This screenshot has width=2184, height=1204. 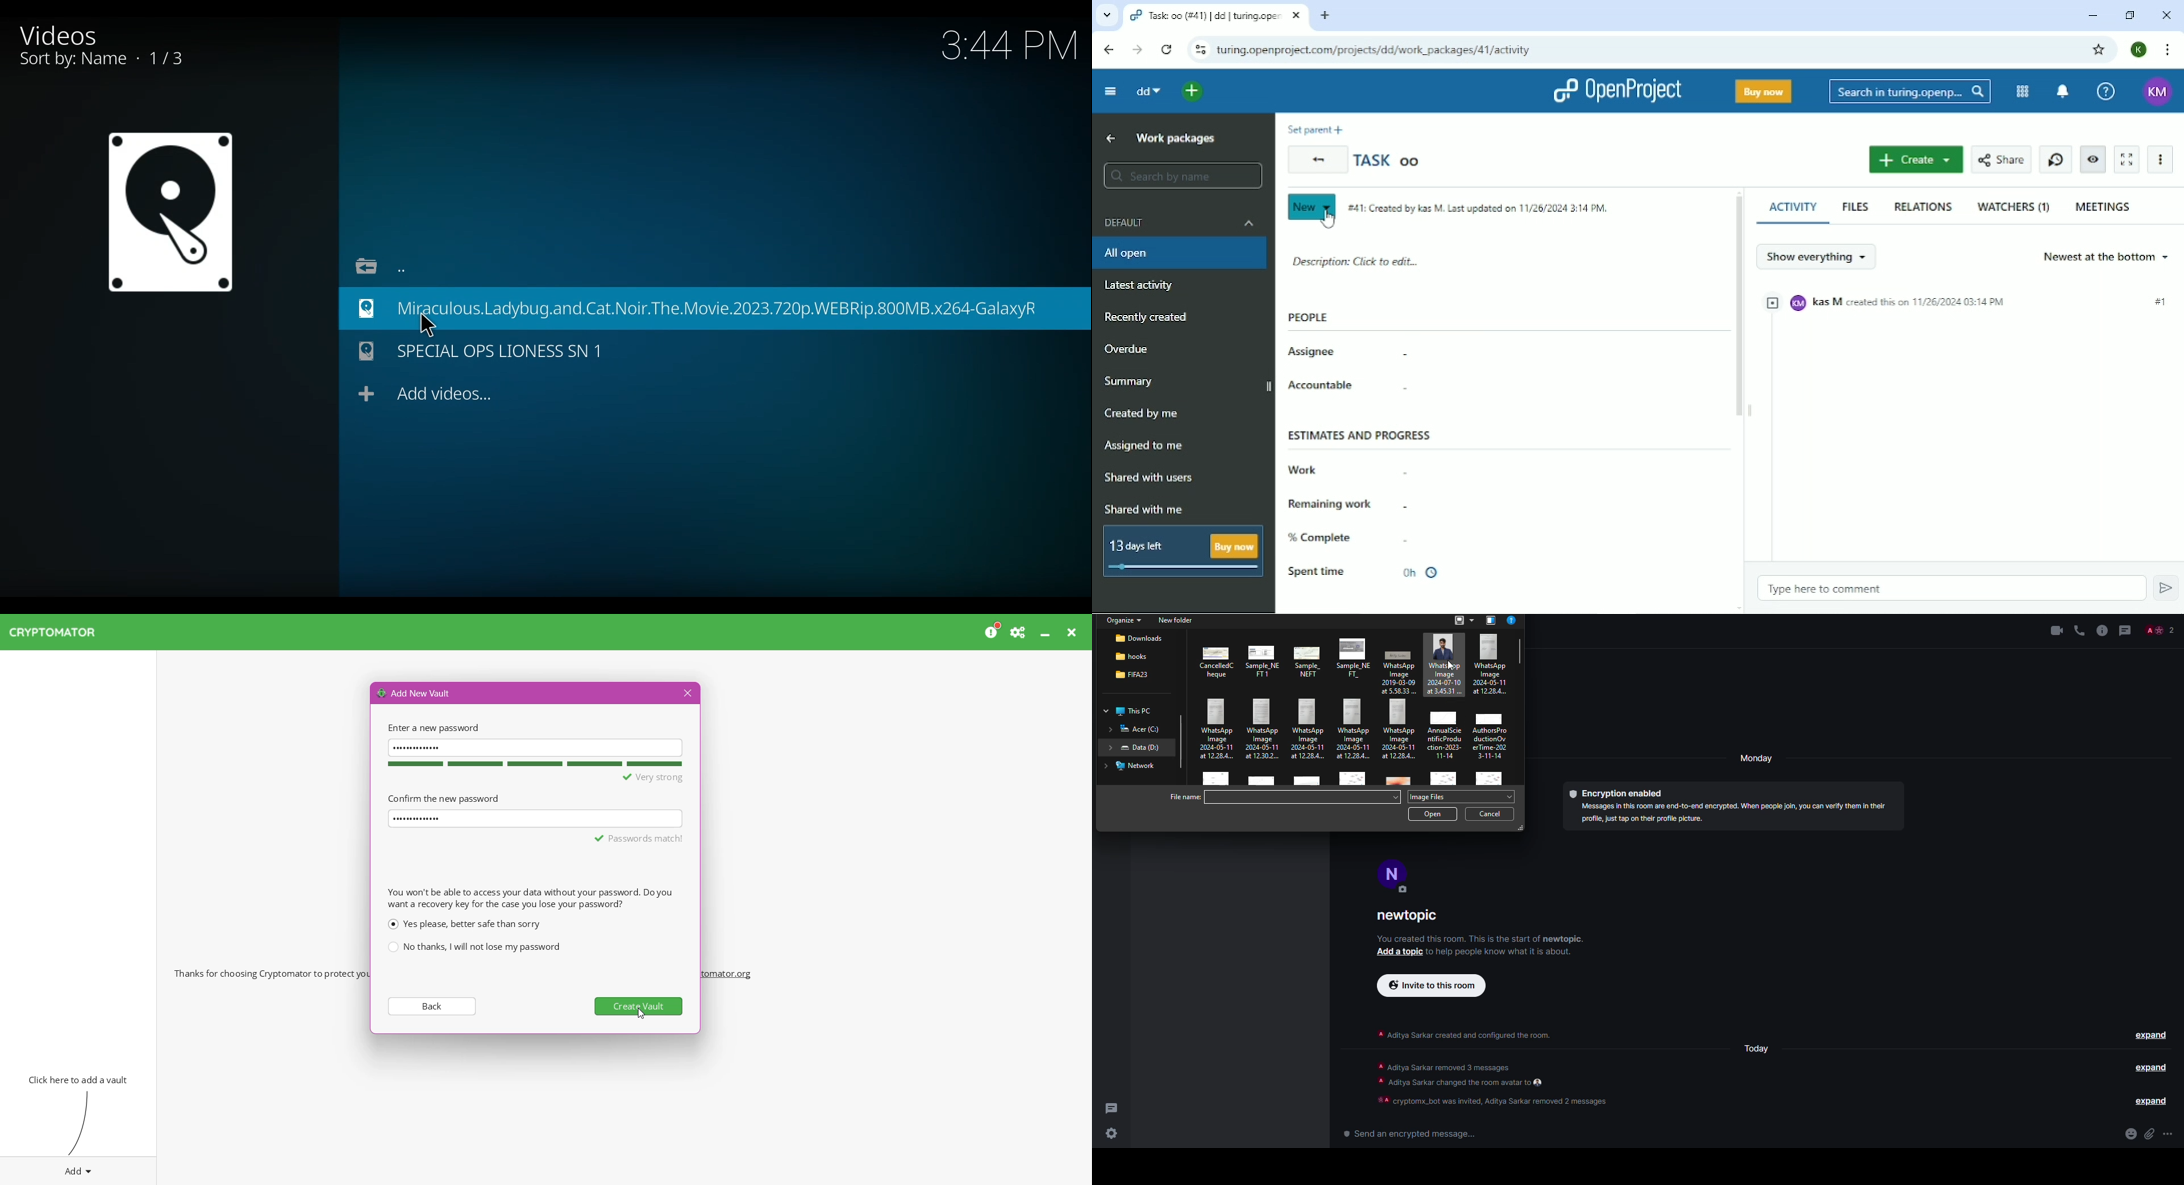 What do you see at coordinates (429, 323) in the screenshot?
I see `Cursor` at bounding box center [429, 323].